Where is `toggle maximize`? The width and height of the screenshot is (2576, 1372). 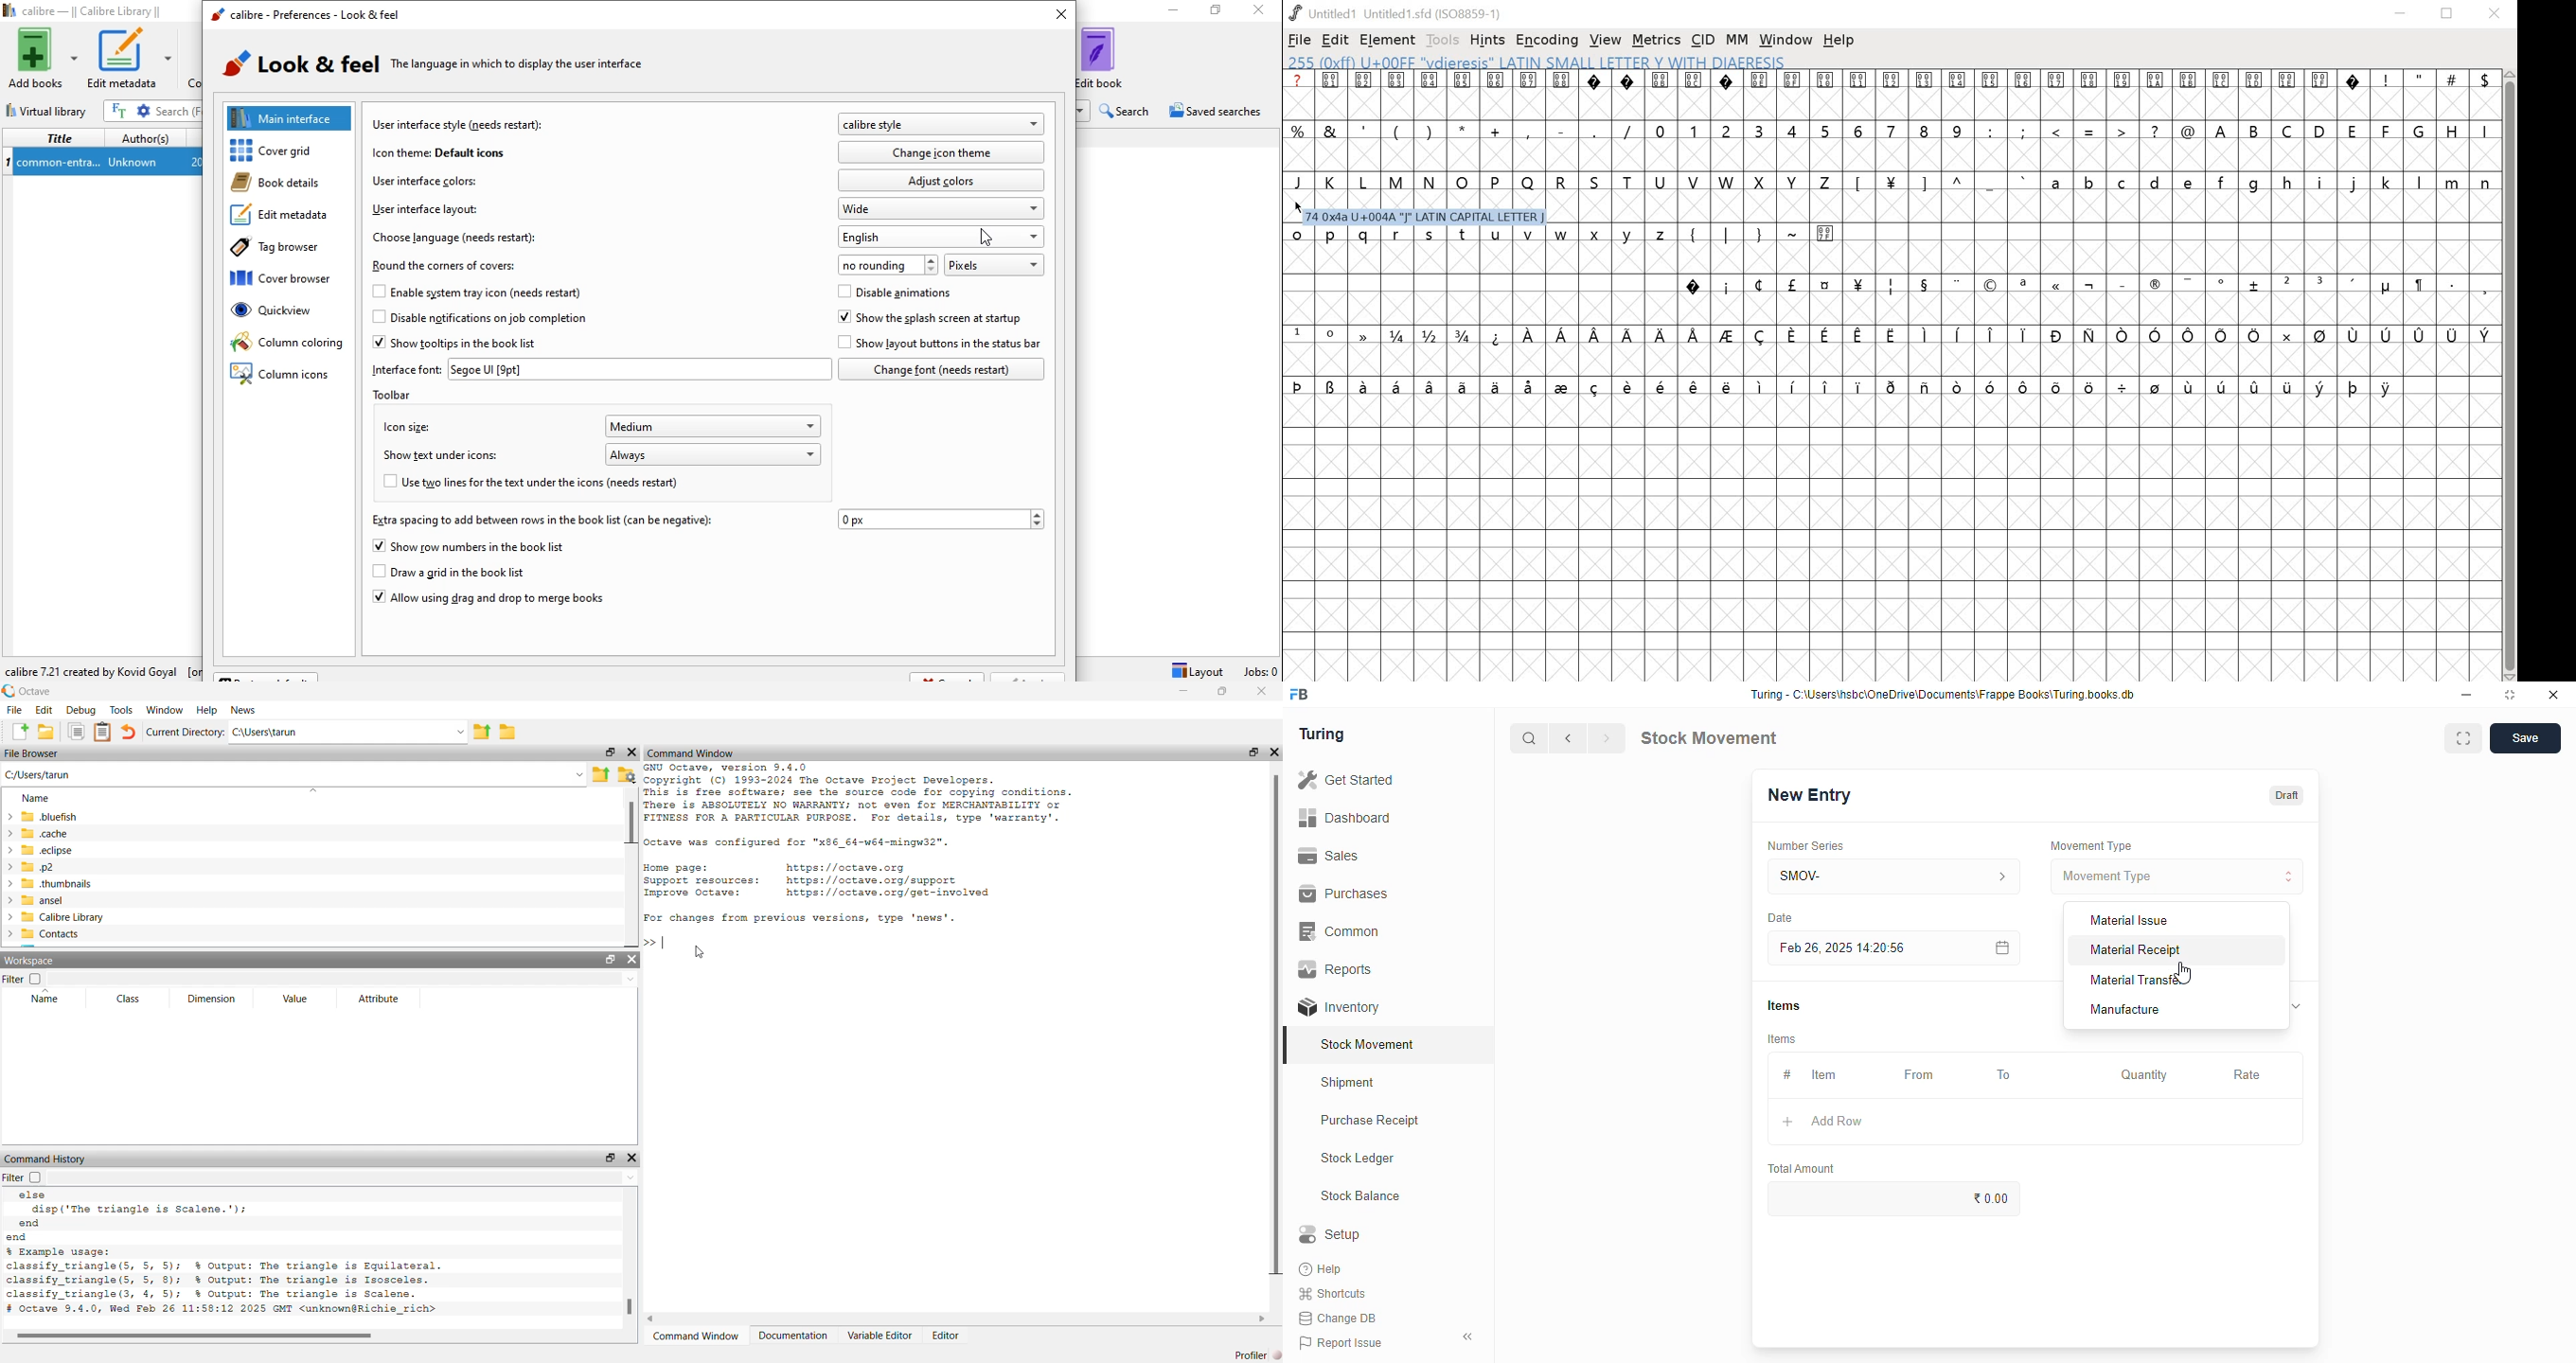 toggle maximize is located at coordinates (2509, 695).